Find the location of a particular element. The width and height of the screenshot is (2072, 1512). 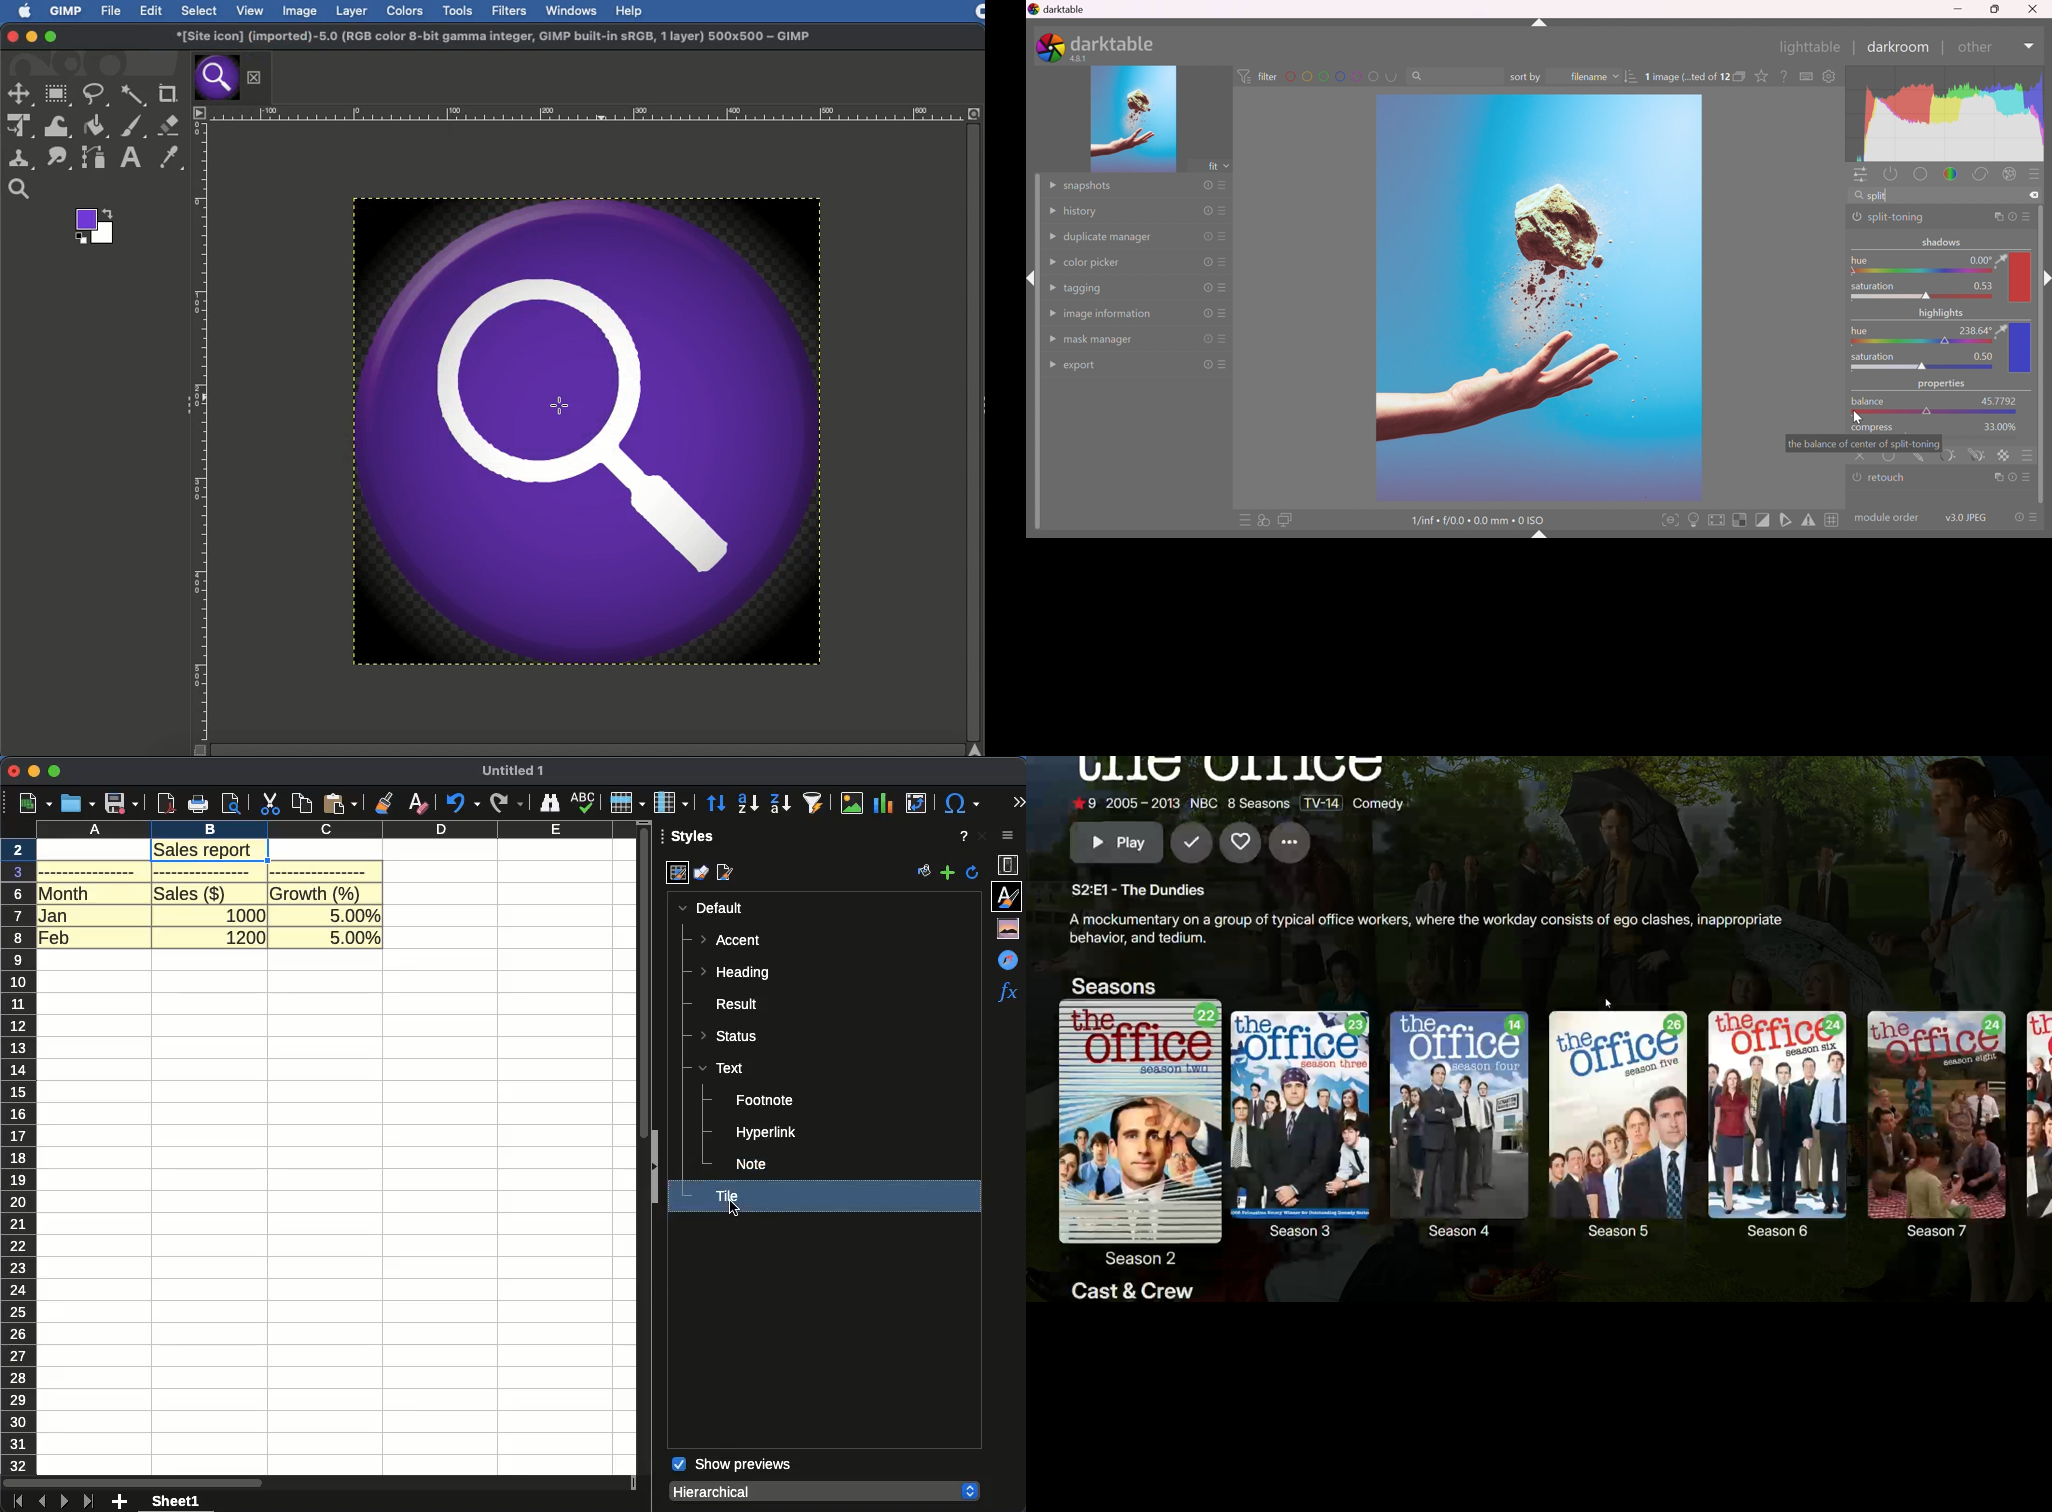

descending  is located at coordinates (781, 804).